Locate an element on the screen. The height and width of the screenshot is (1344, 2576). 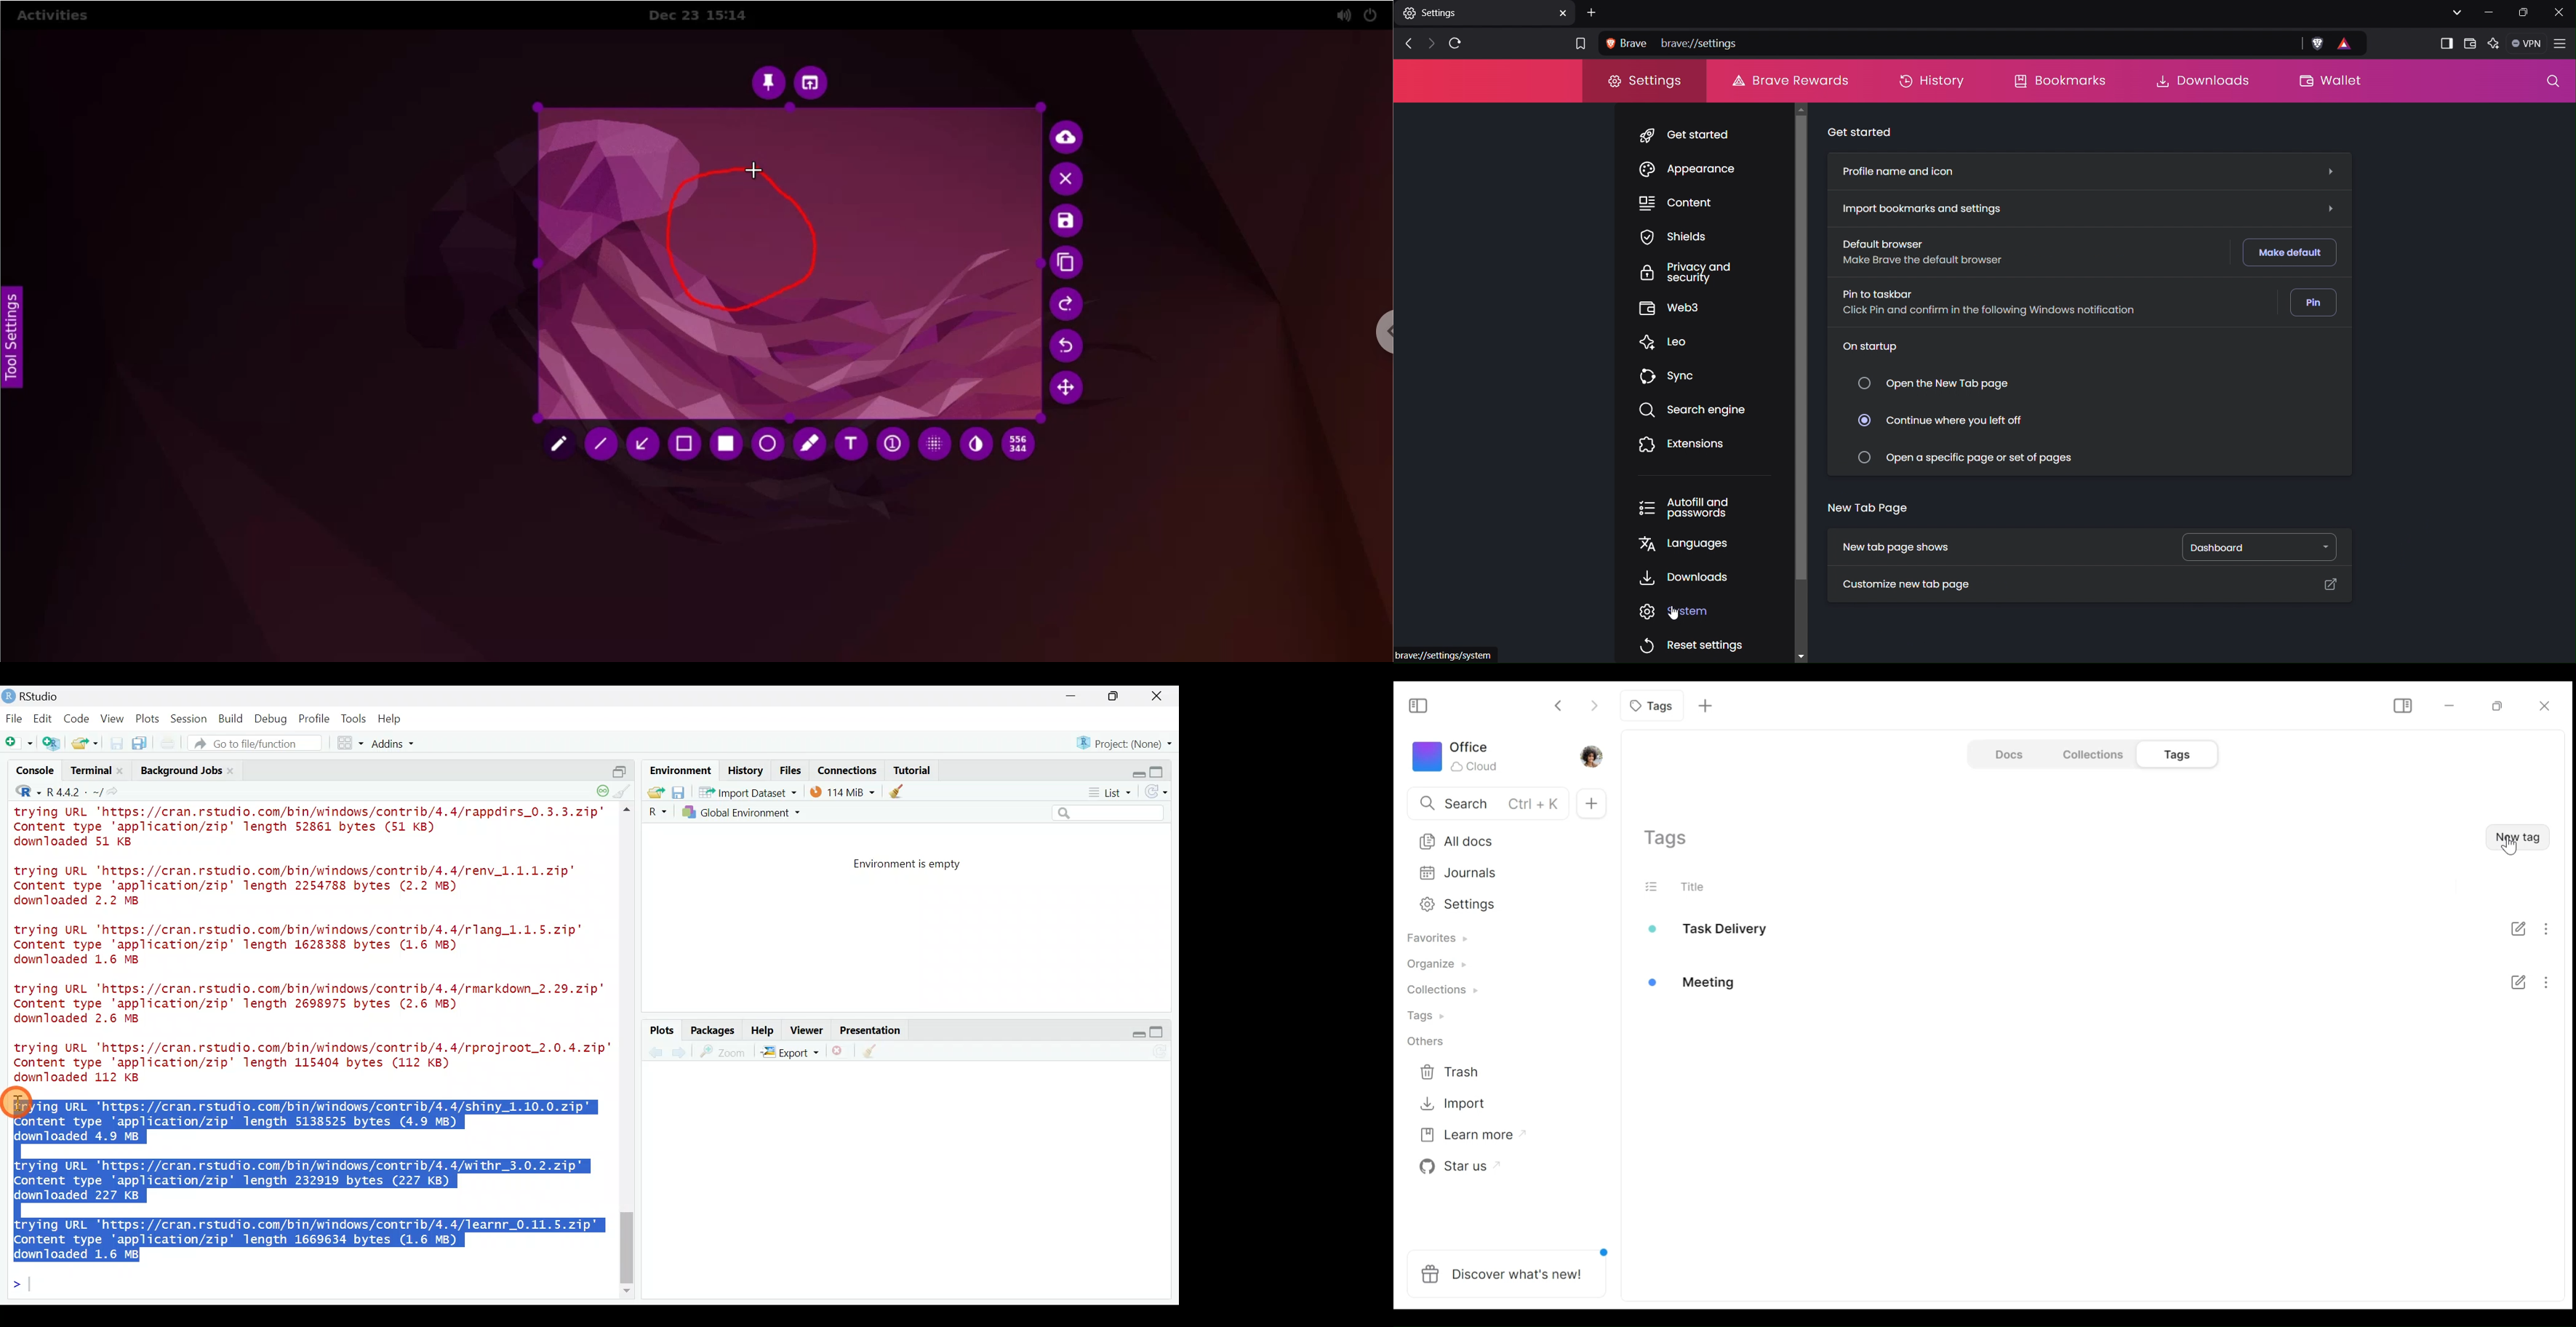
close is located at coordinates (1158, 698).